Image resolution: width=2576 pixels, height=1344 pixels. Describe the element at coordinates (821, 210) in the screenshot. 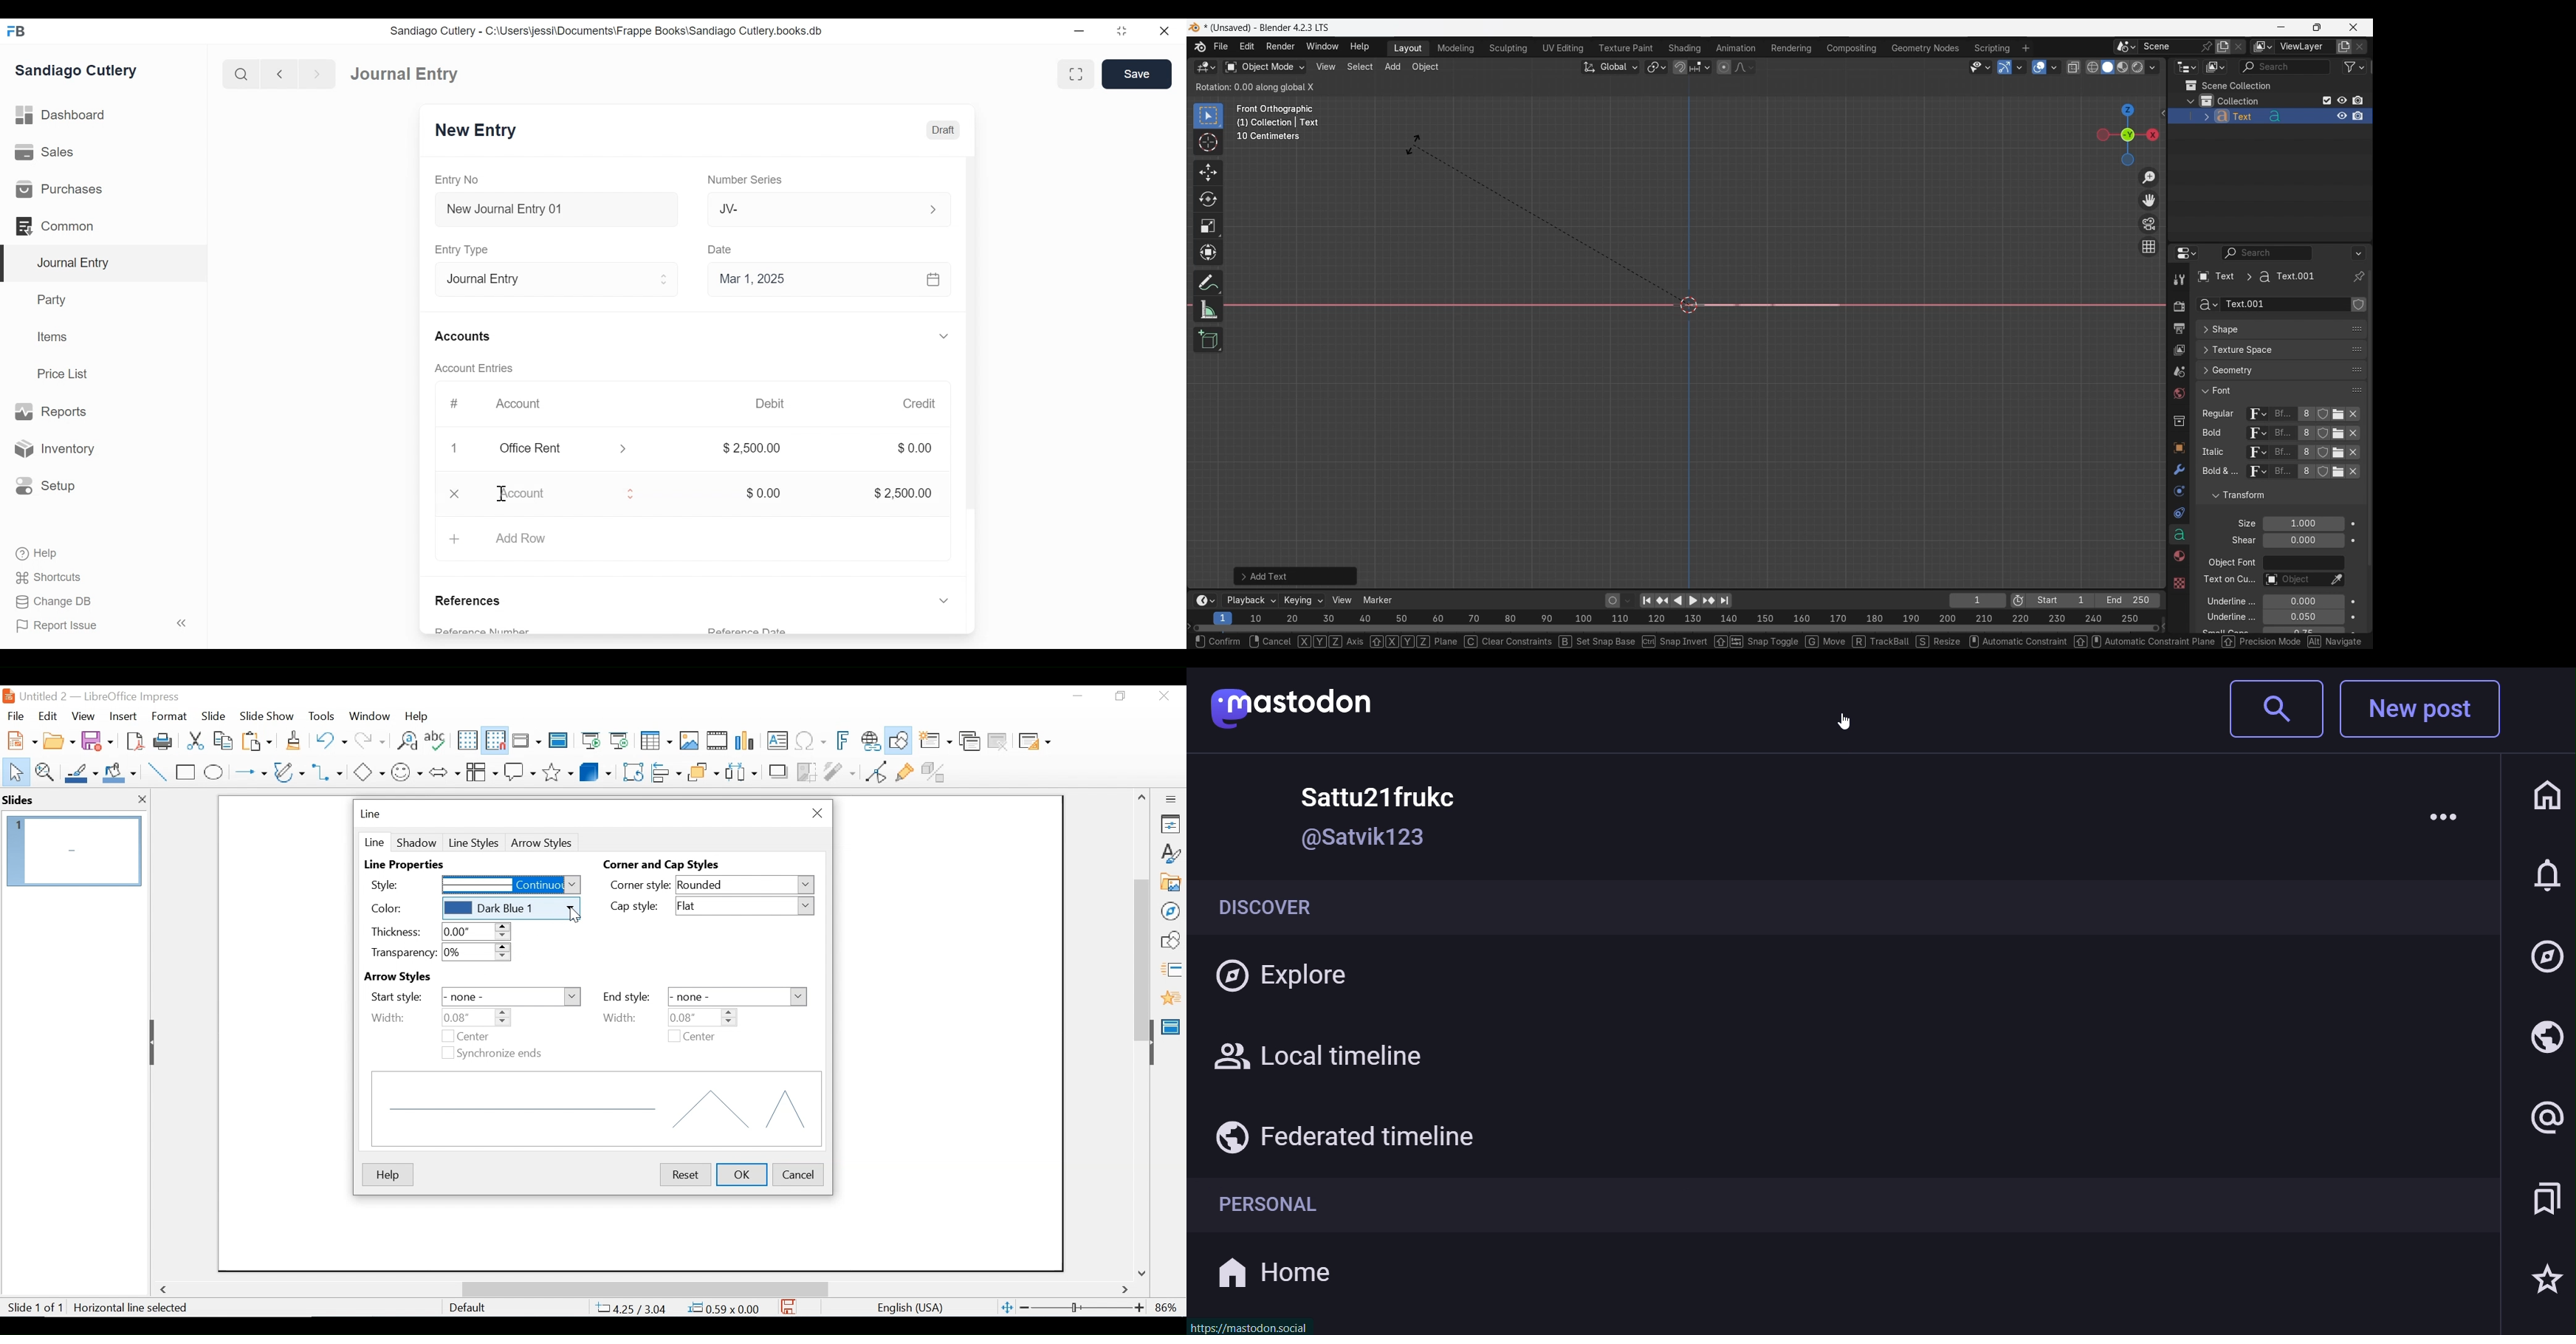

I see `Jv-` at that location.